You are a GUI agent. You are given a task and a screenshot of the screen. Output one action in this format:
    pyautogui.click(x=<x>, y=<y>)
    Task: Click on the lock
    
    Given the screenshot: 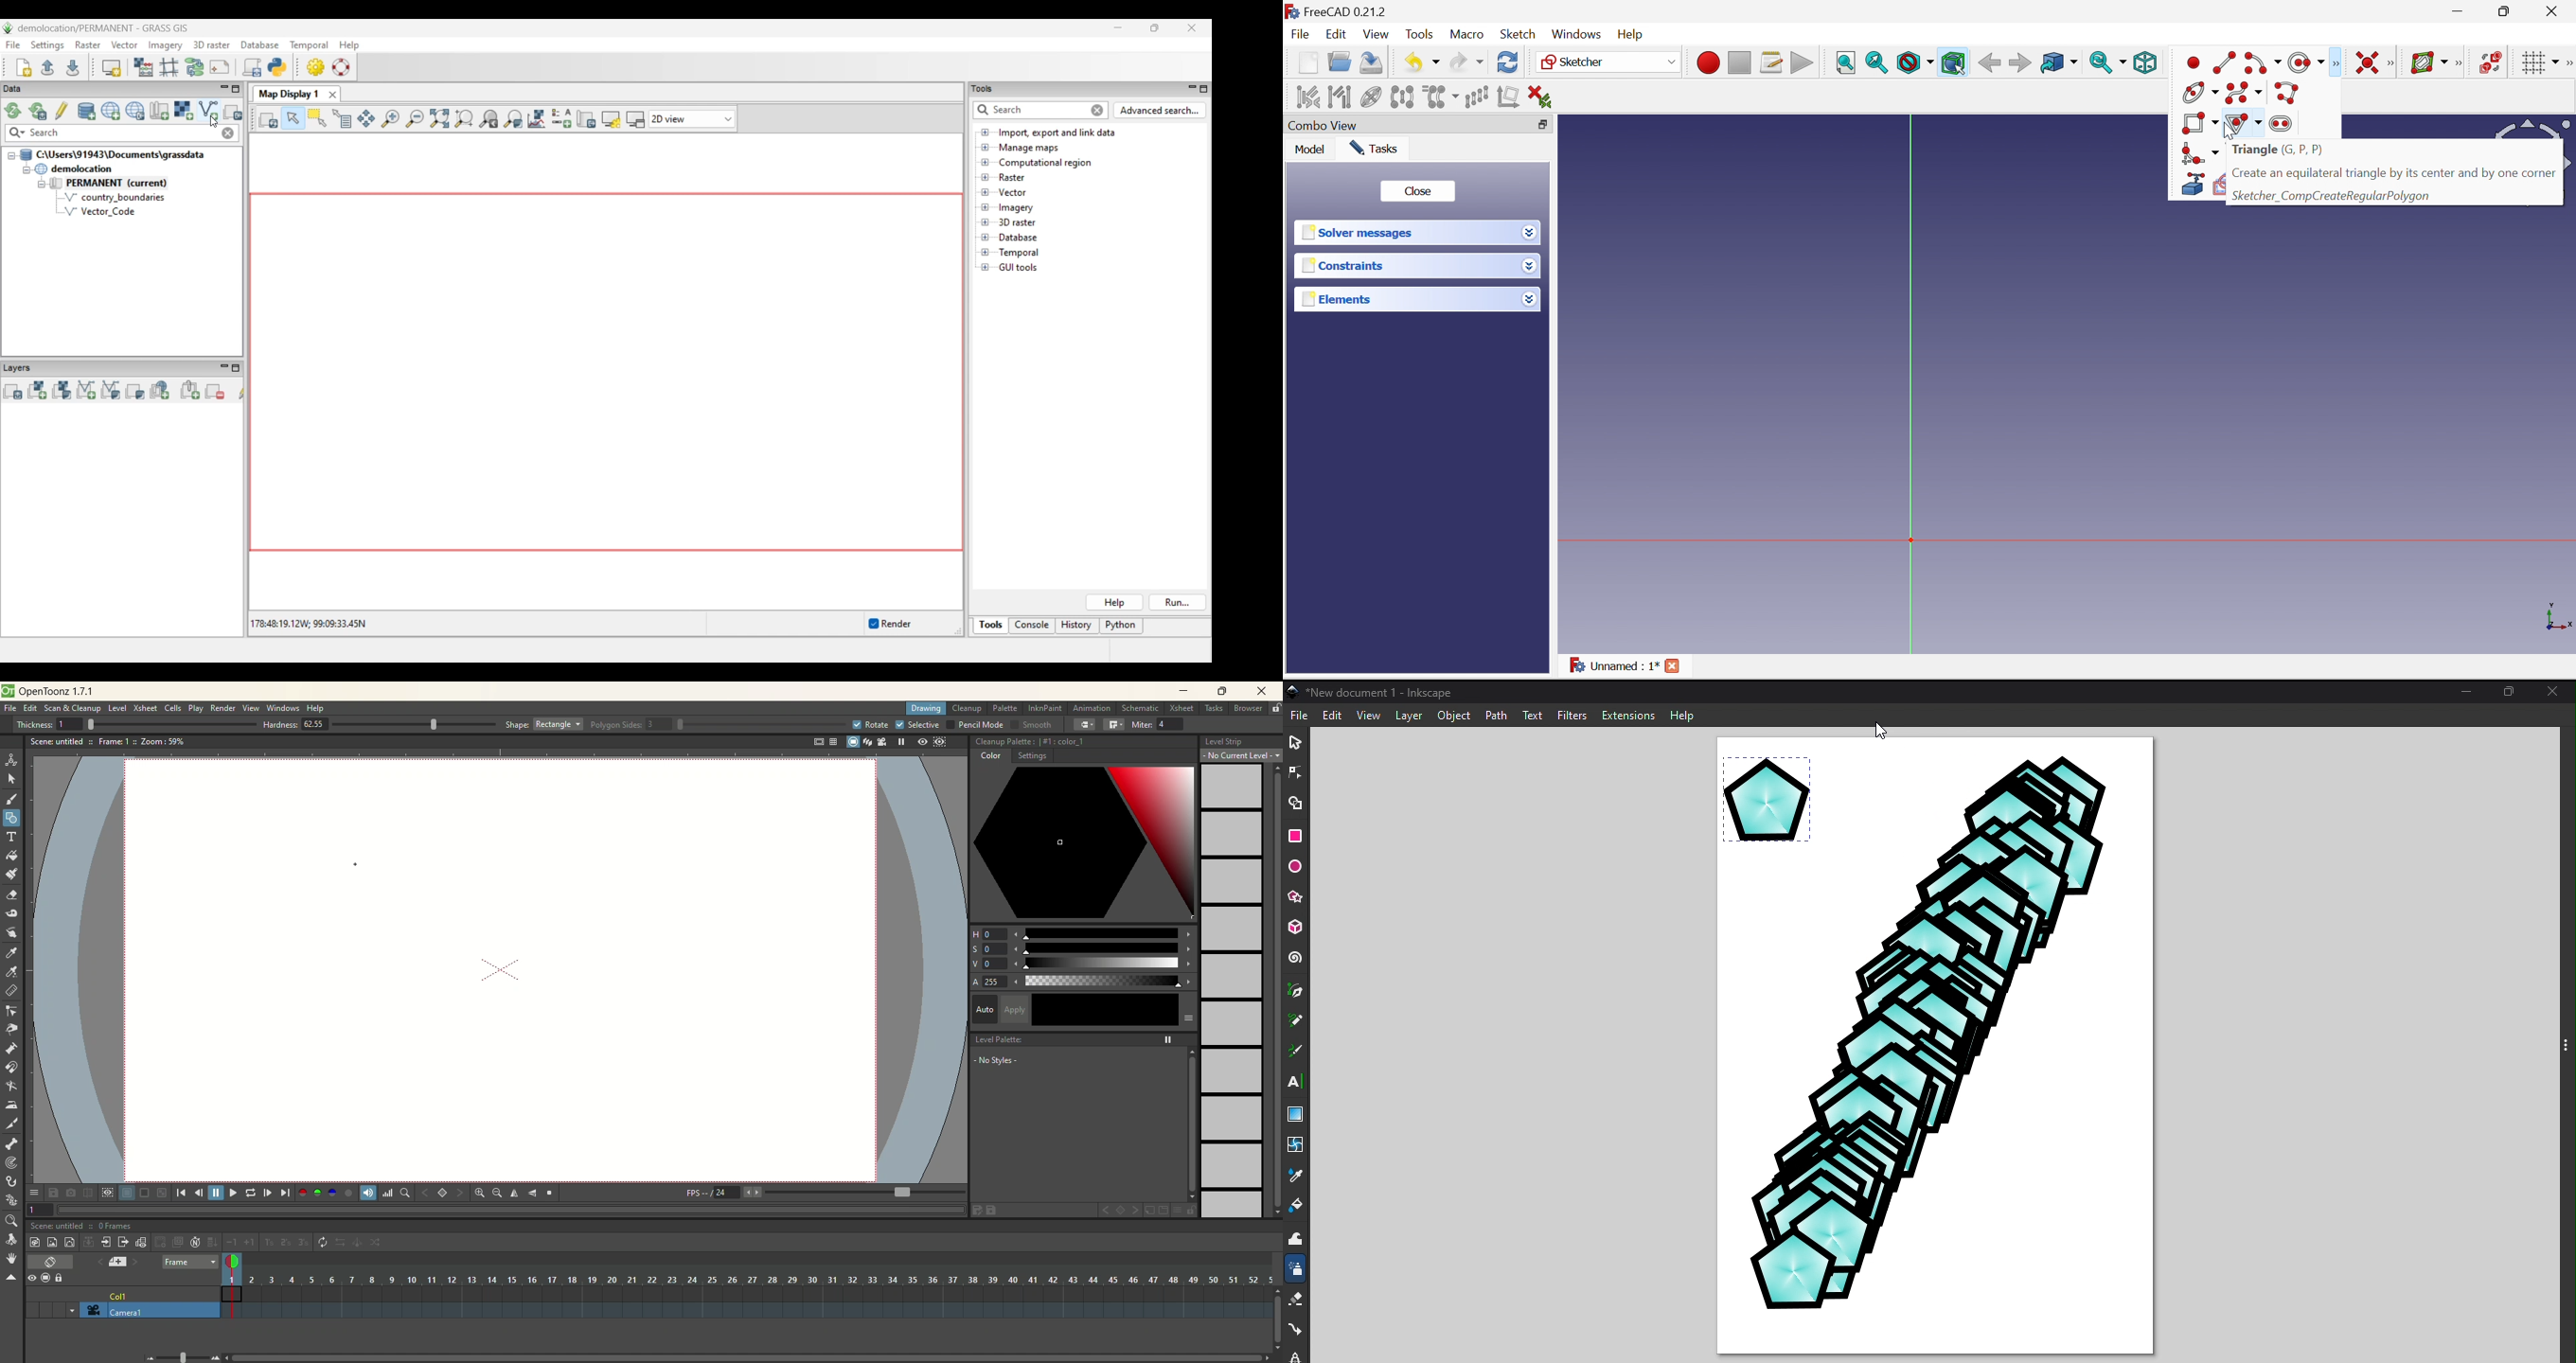 What is the action you would take?
    pyautogui.click(x=1296, y=1354)
    